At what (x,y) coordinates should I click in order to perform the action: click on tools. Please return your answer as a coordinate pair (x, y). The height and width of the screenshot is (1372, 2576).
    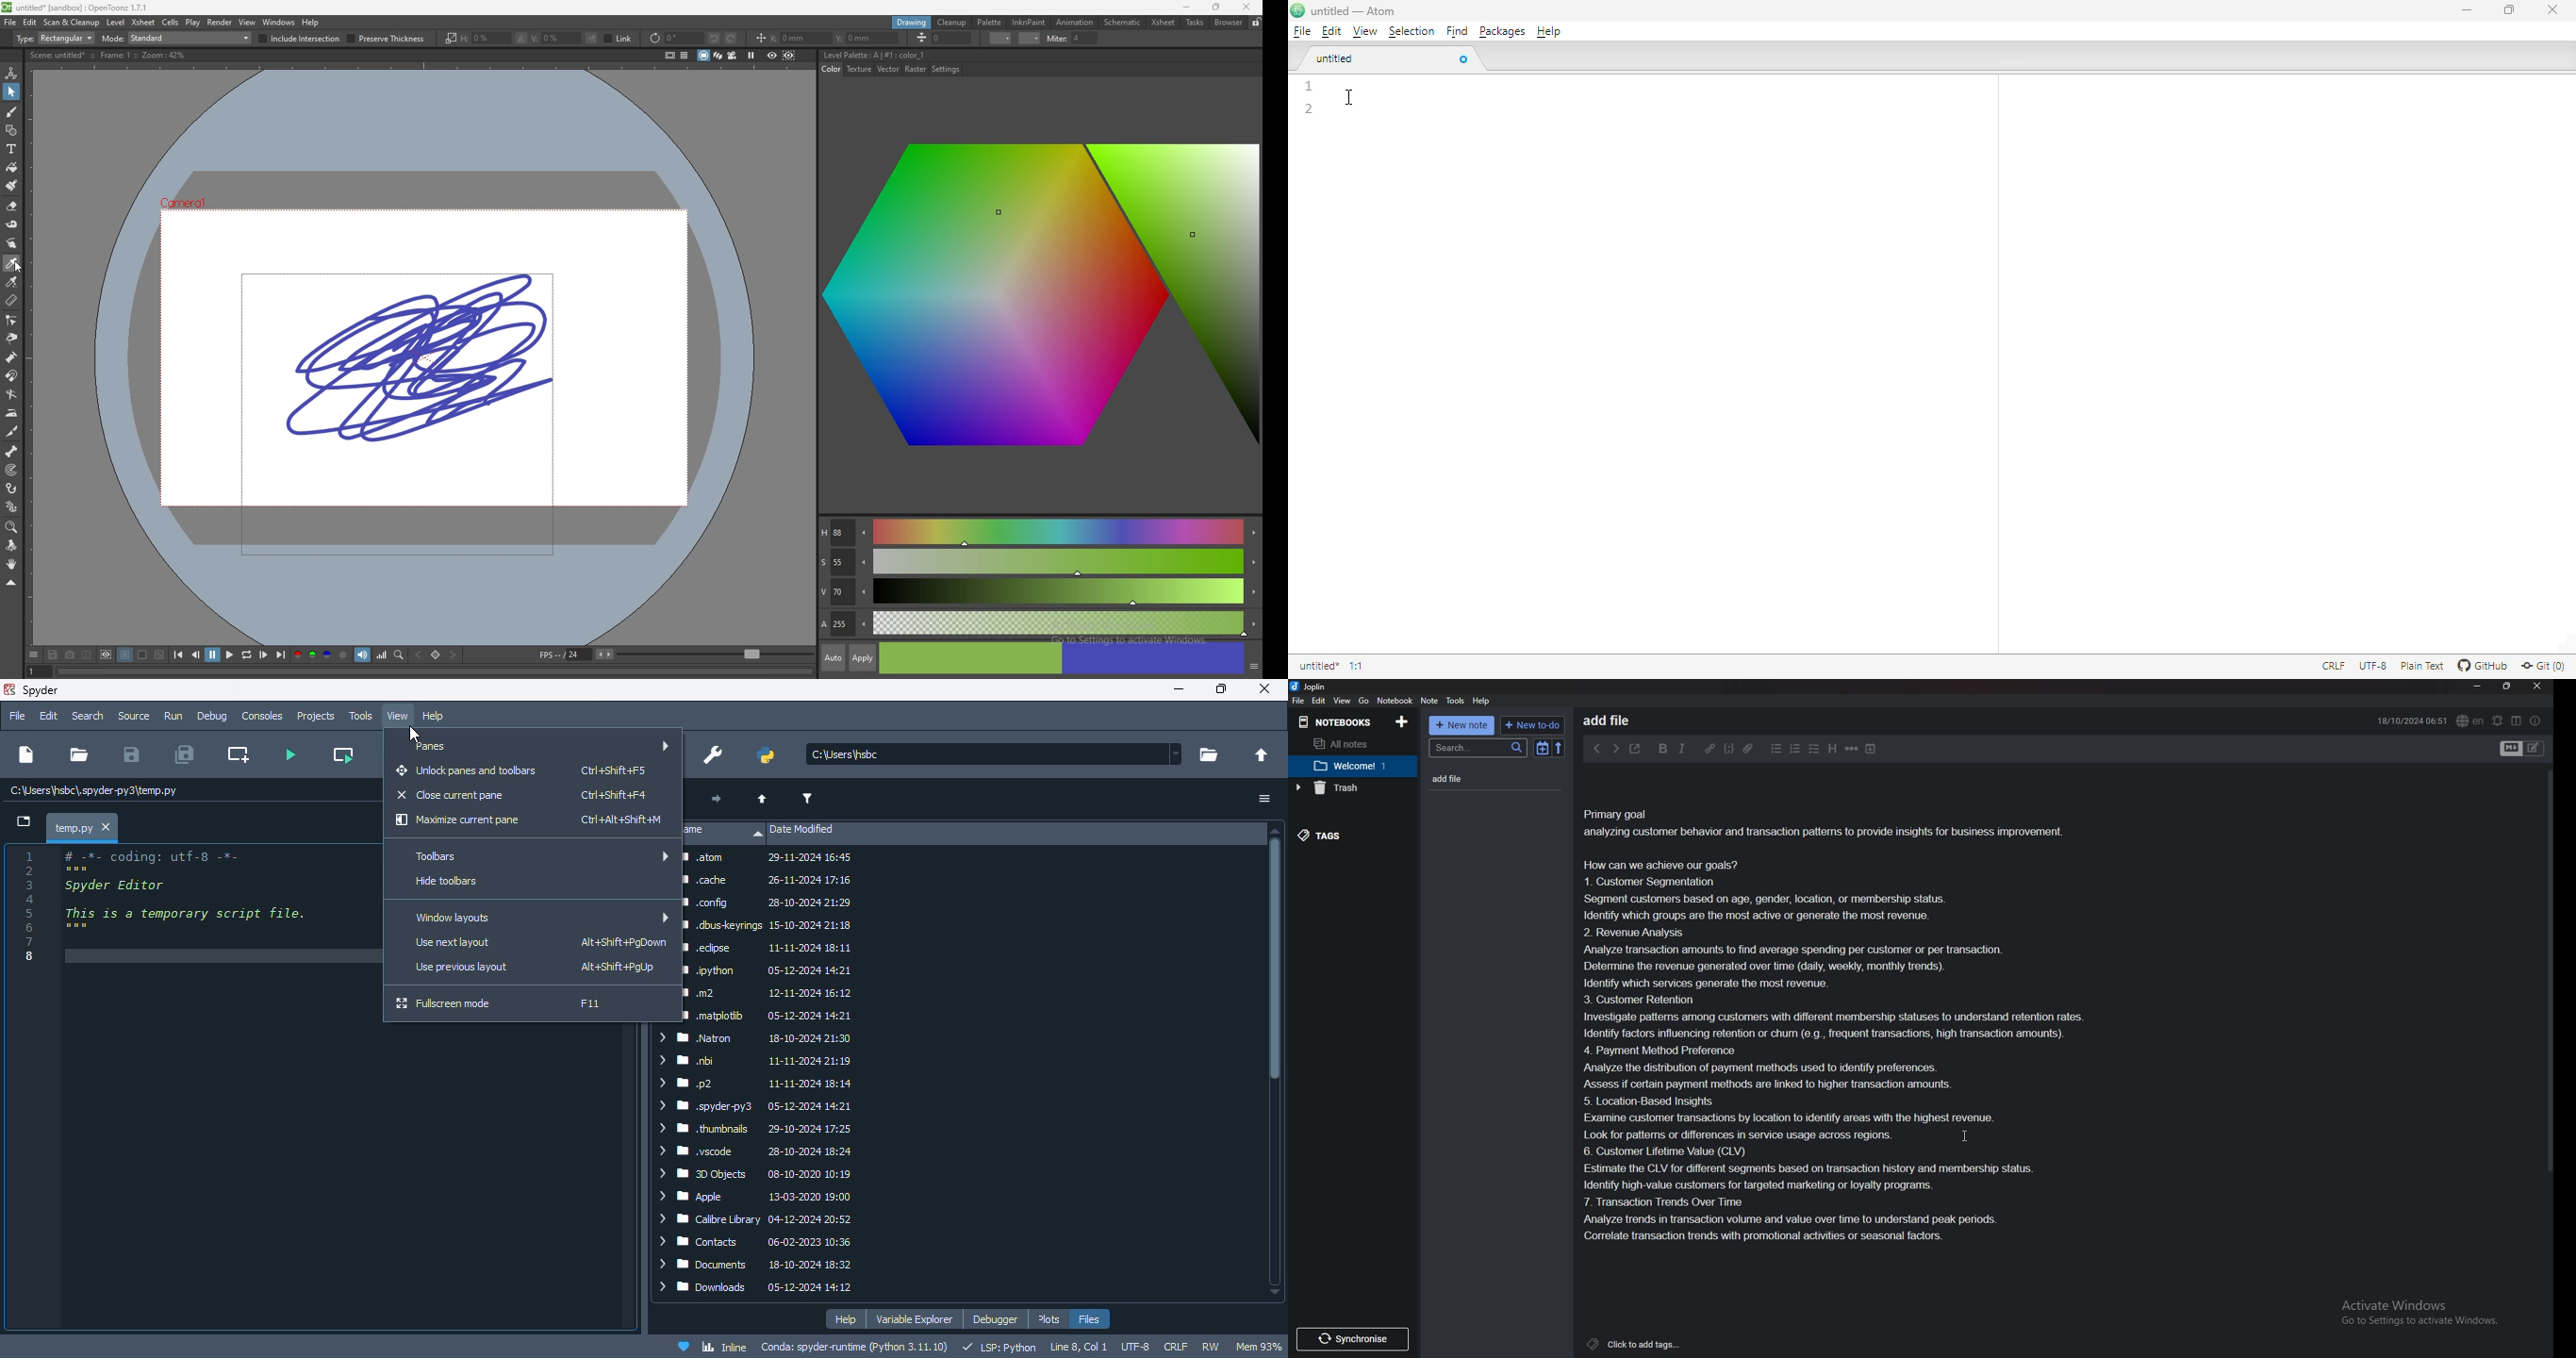
    Looking at the image, I should click on (360, 716).